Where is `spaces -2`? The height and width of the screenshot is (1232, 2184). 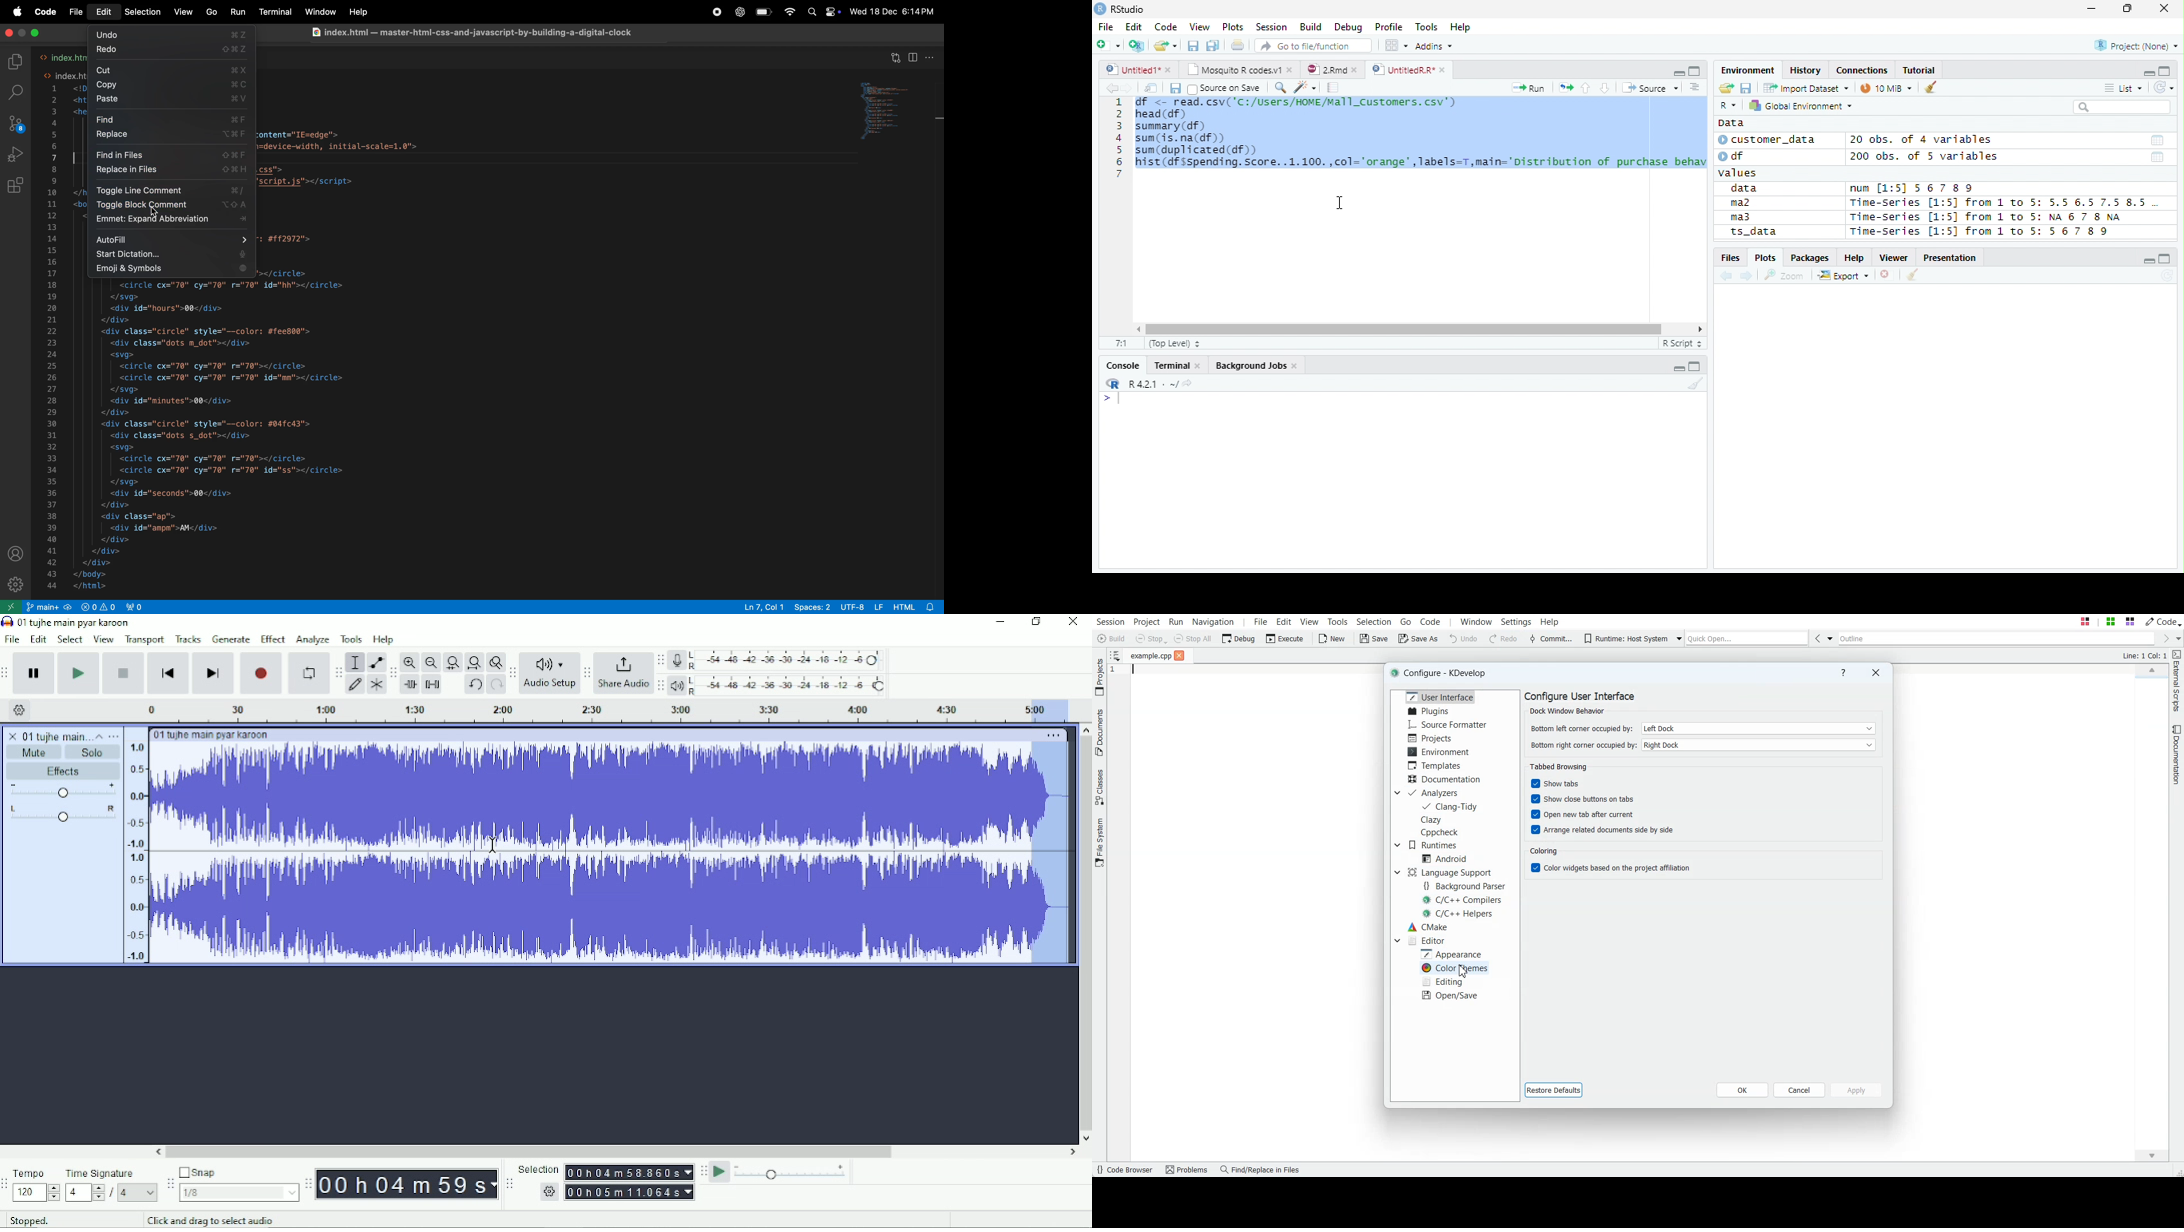 spaces -2 is located at coordinates (811, 606).